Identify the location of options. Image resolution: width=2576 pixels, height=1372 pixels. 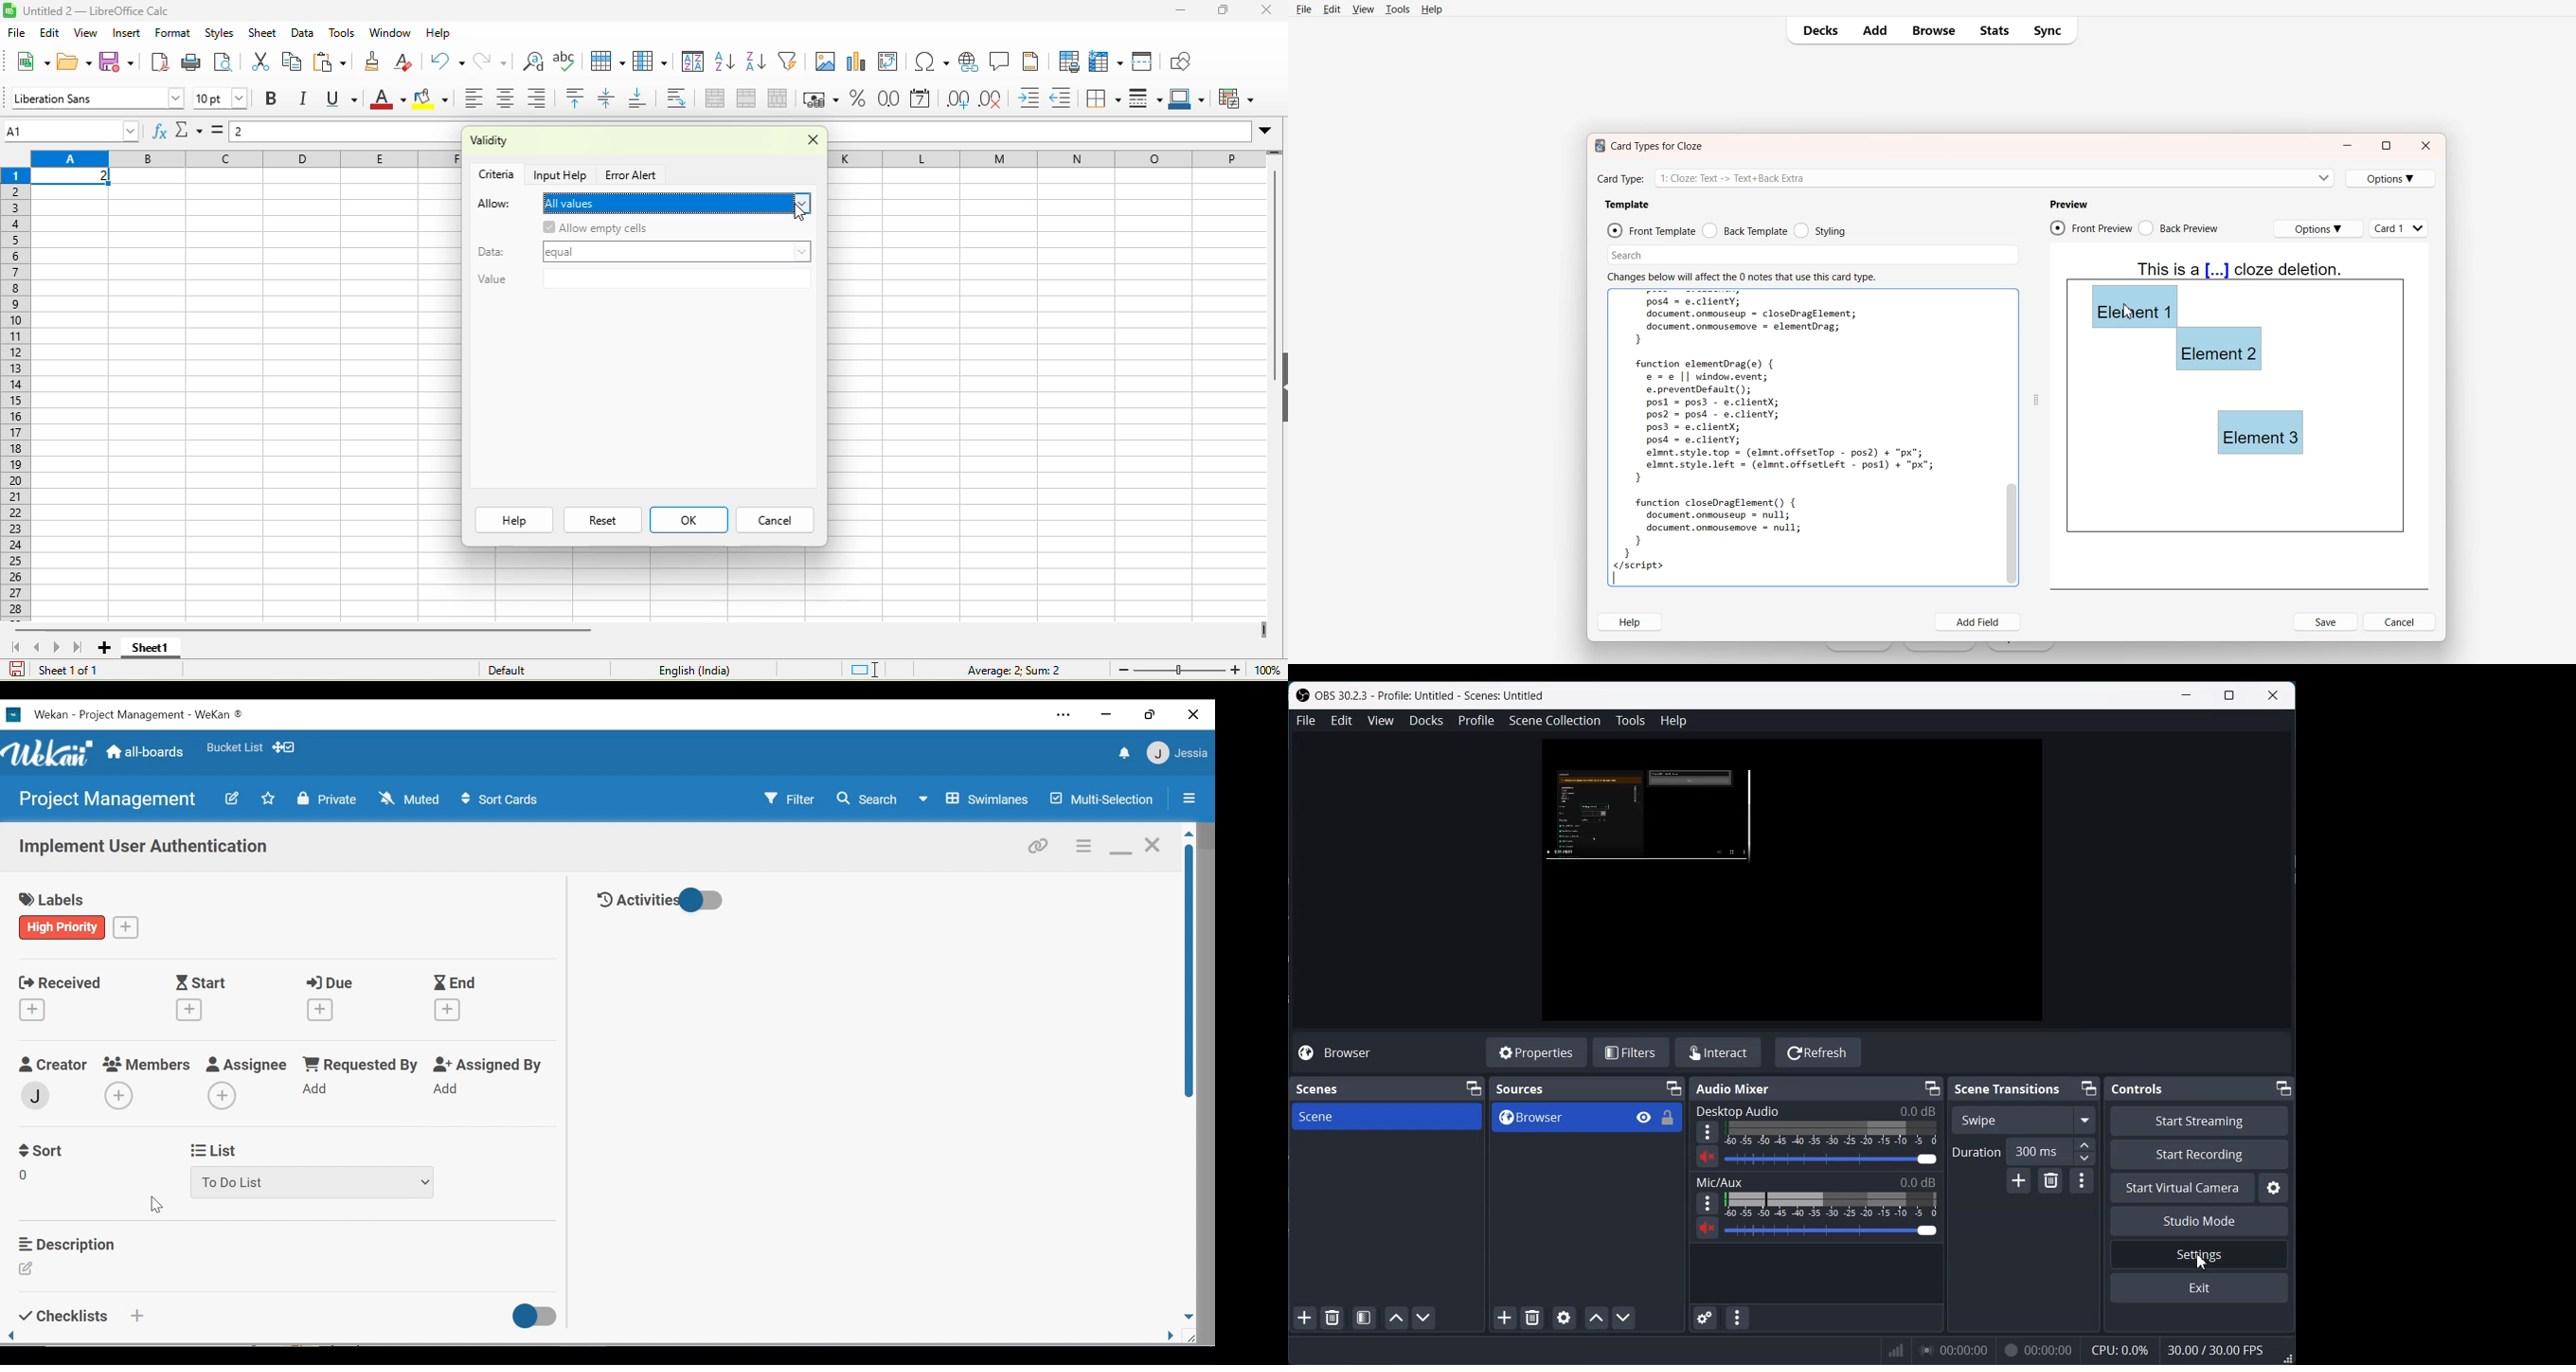
(1083, 845).